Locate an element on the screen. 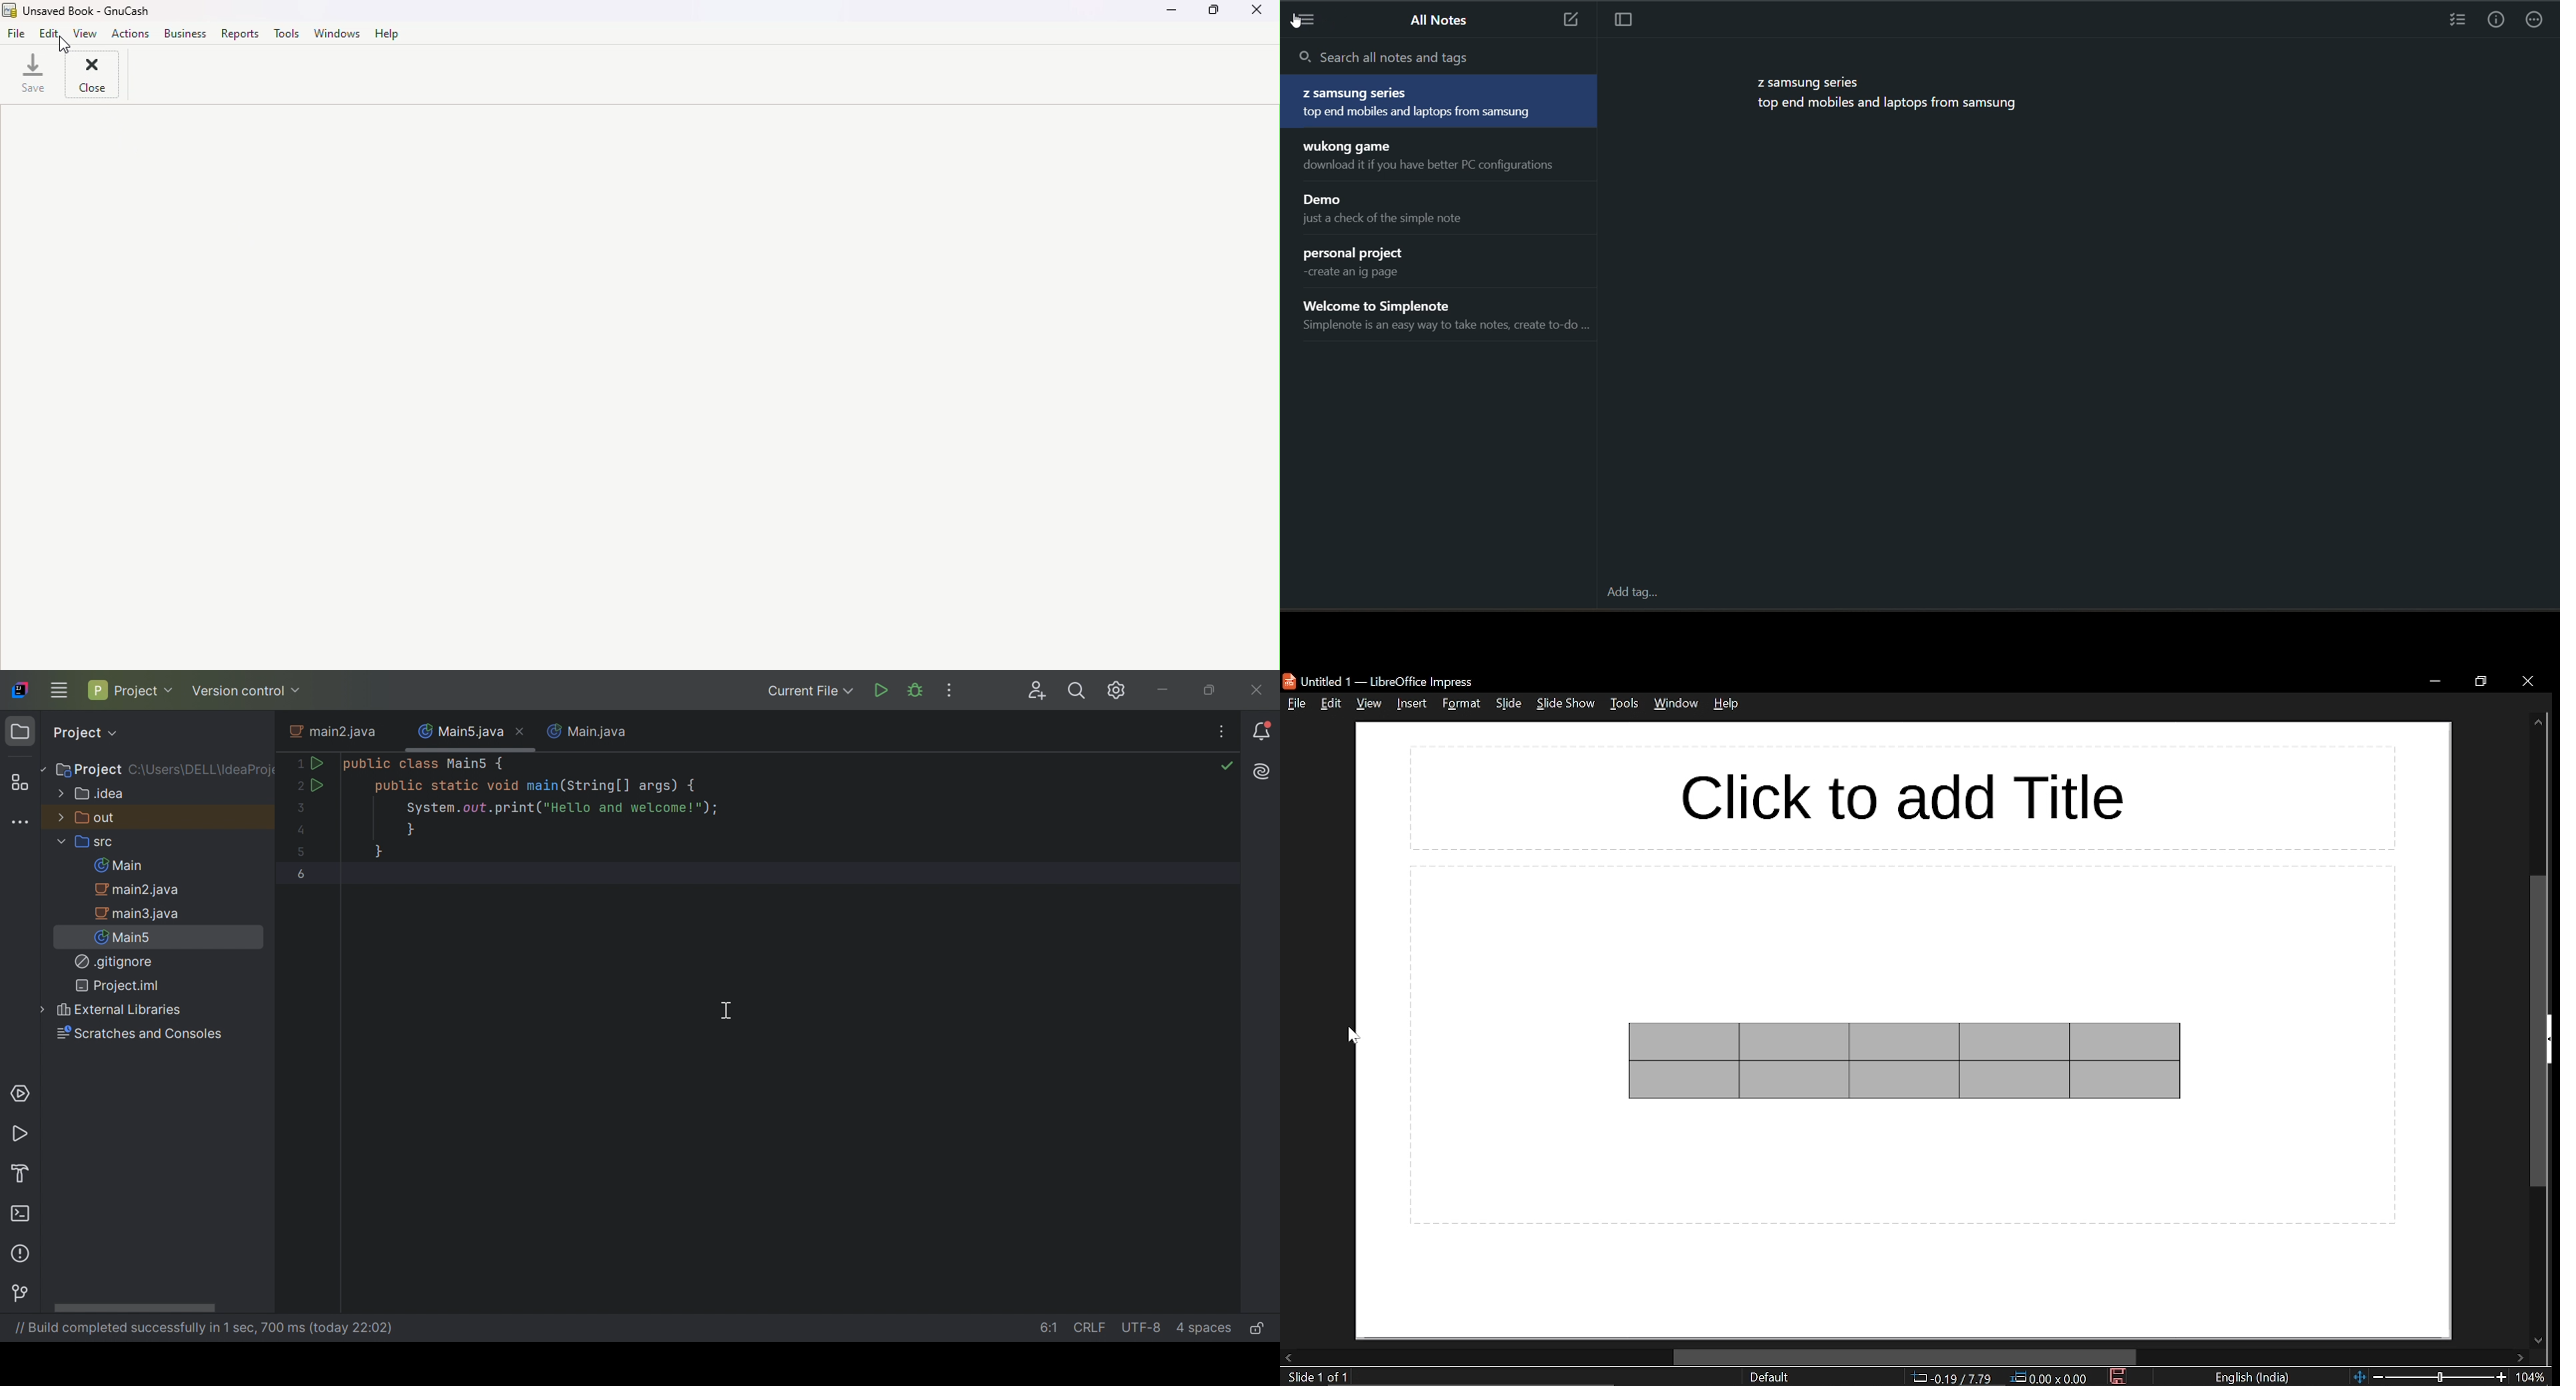 The image size is (2576, 1400). wukong game
download it if you have better PC configurations is located at coordinates (1443, 157).